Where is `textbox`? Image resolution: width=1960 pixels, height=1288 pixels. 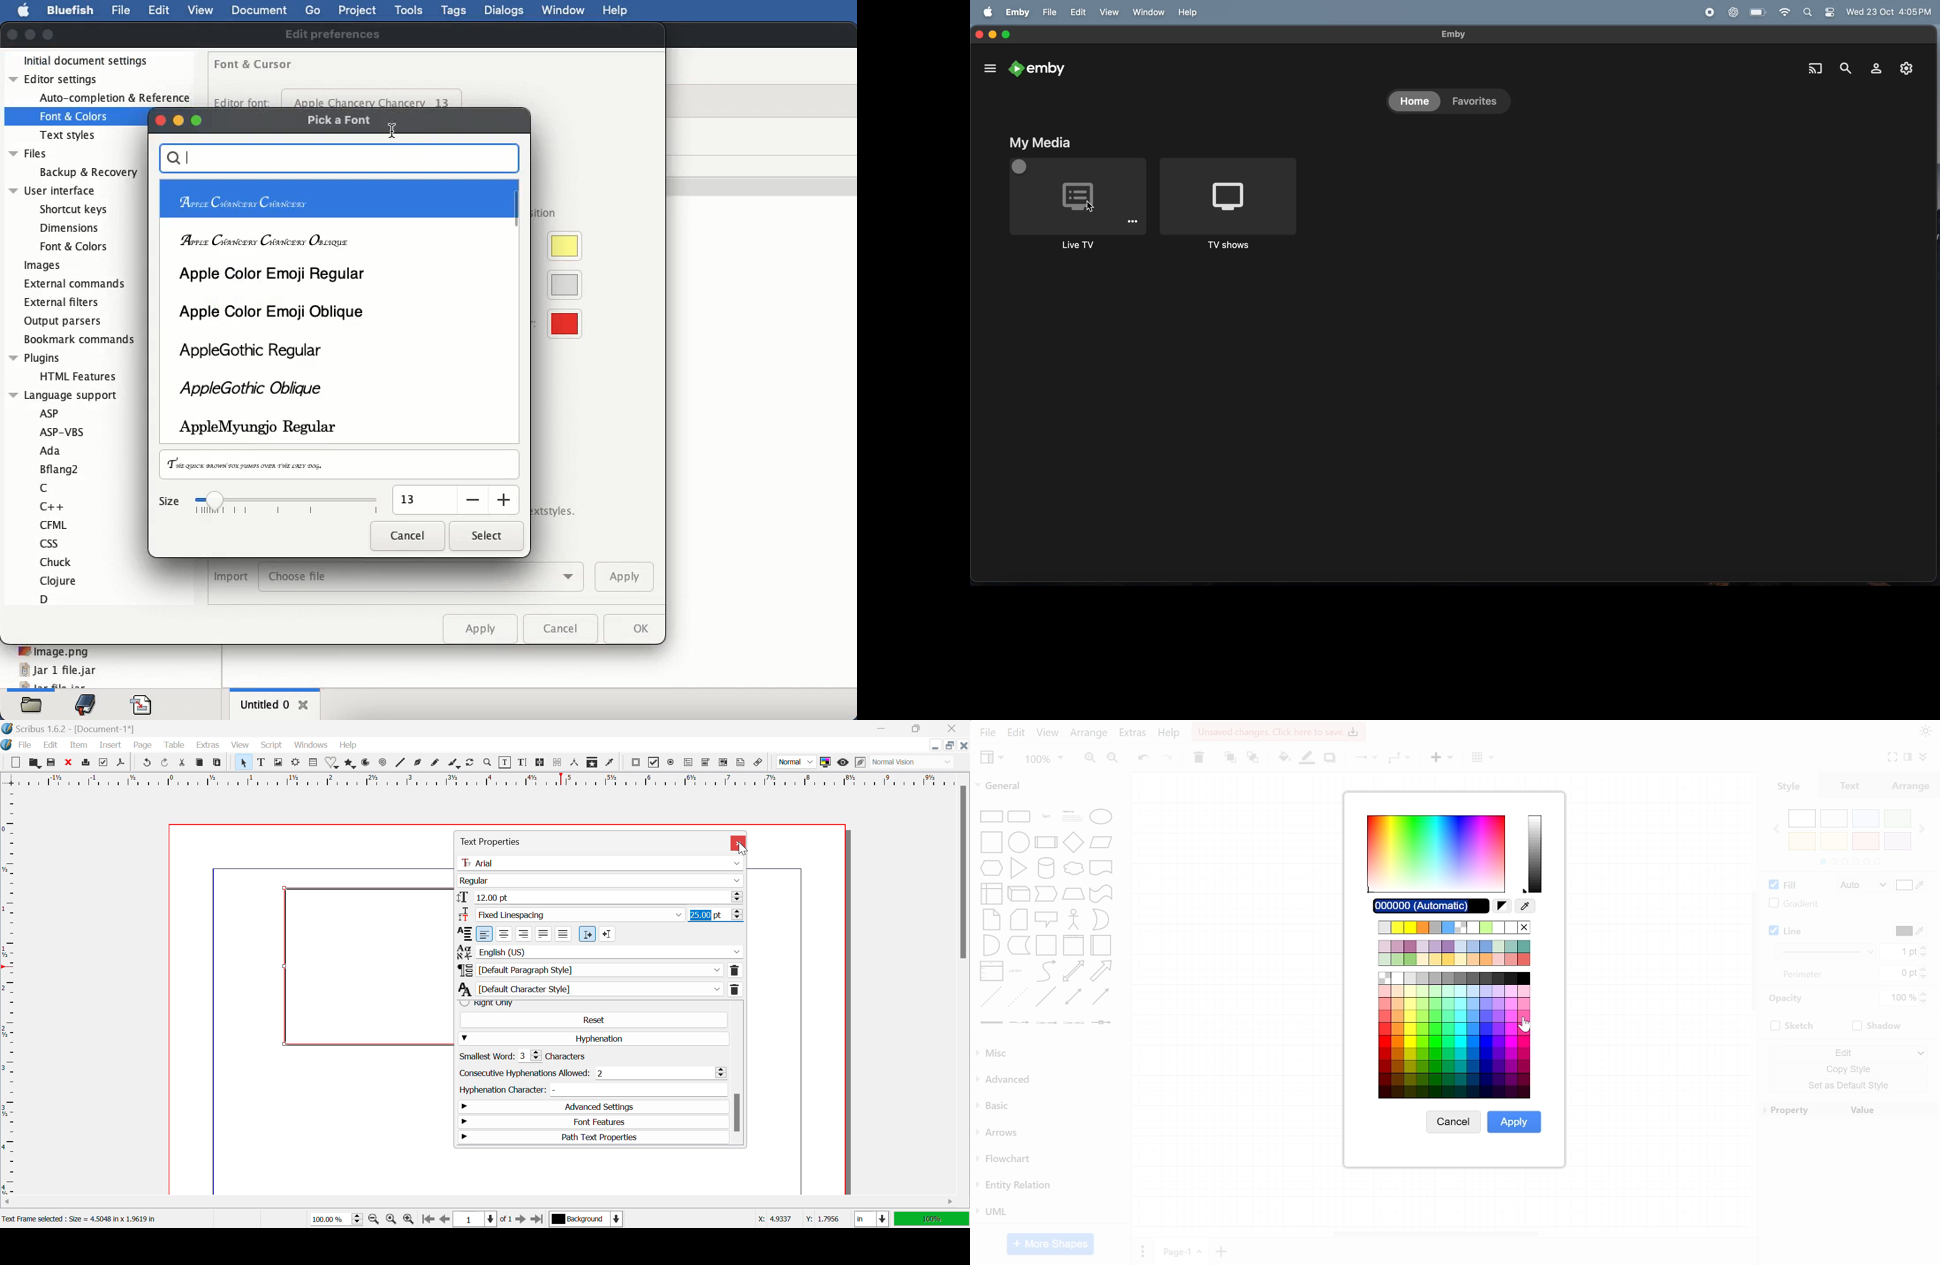 textbox is located at coordinates (369, 967).